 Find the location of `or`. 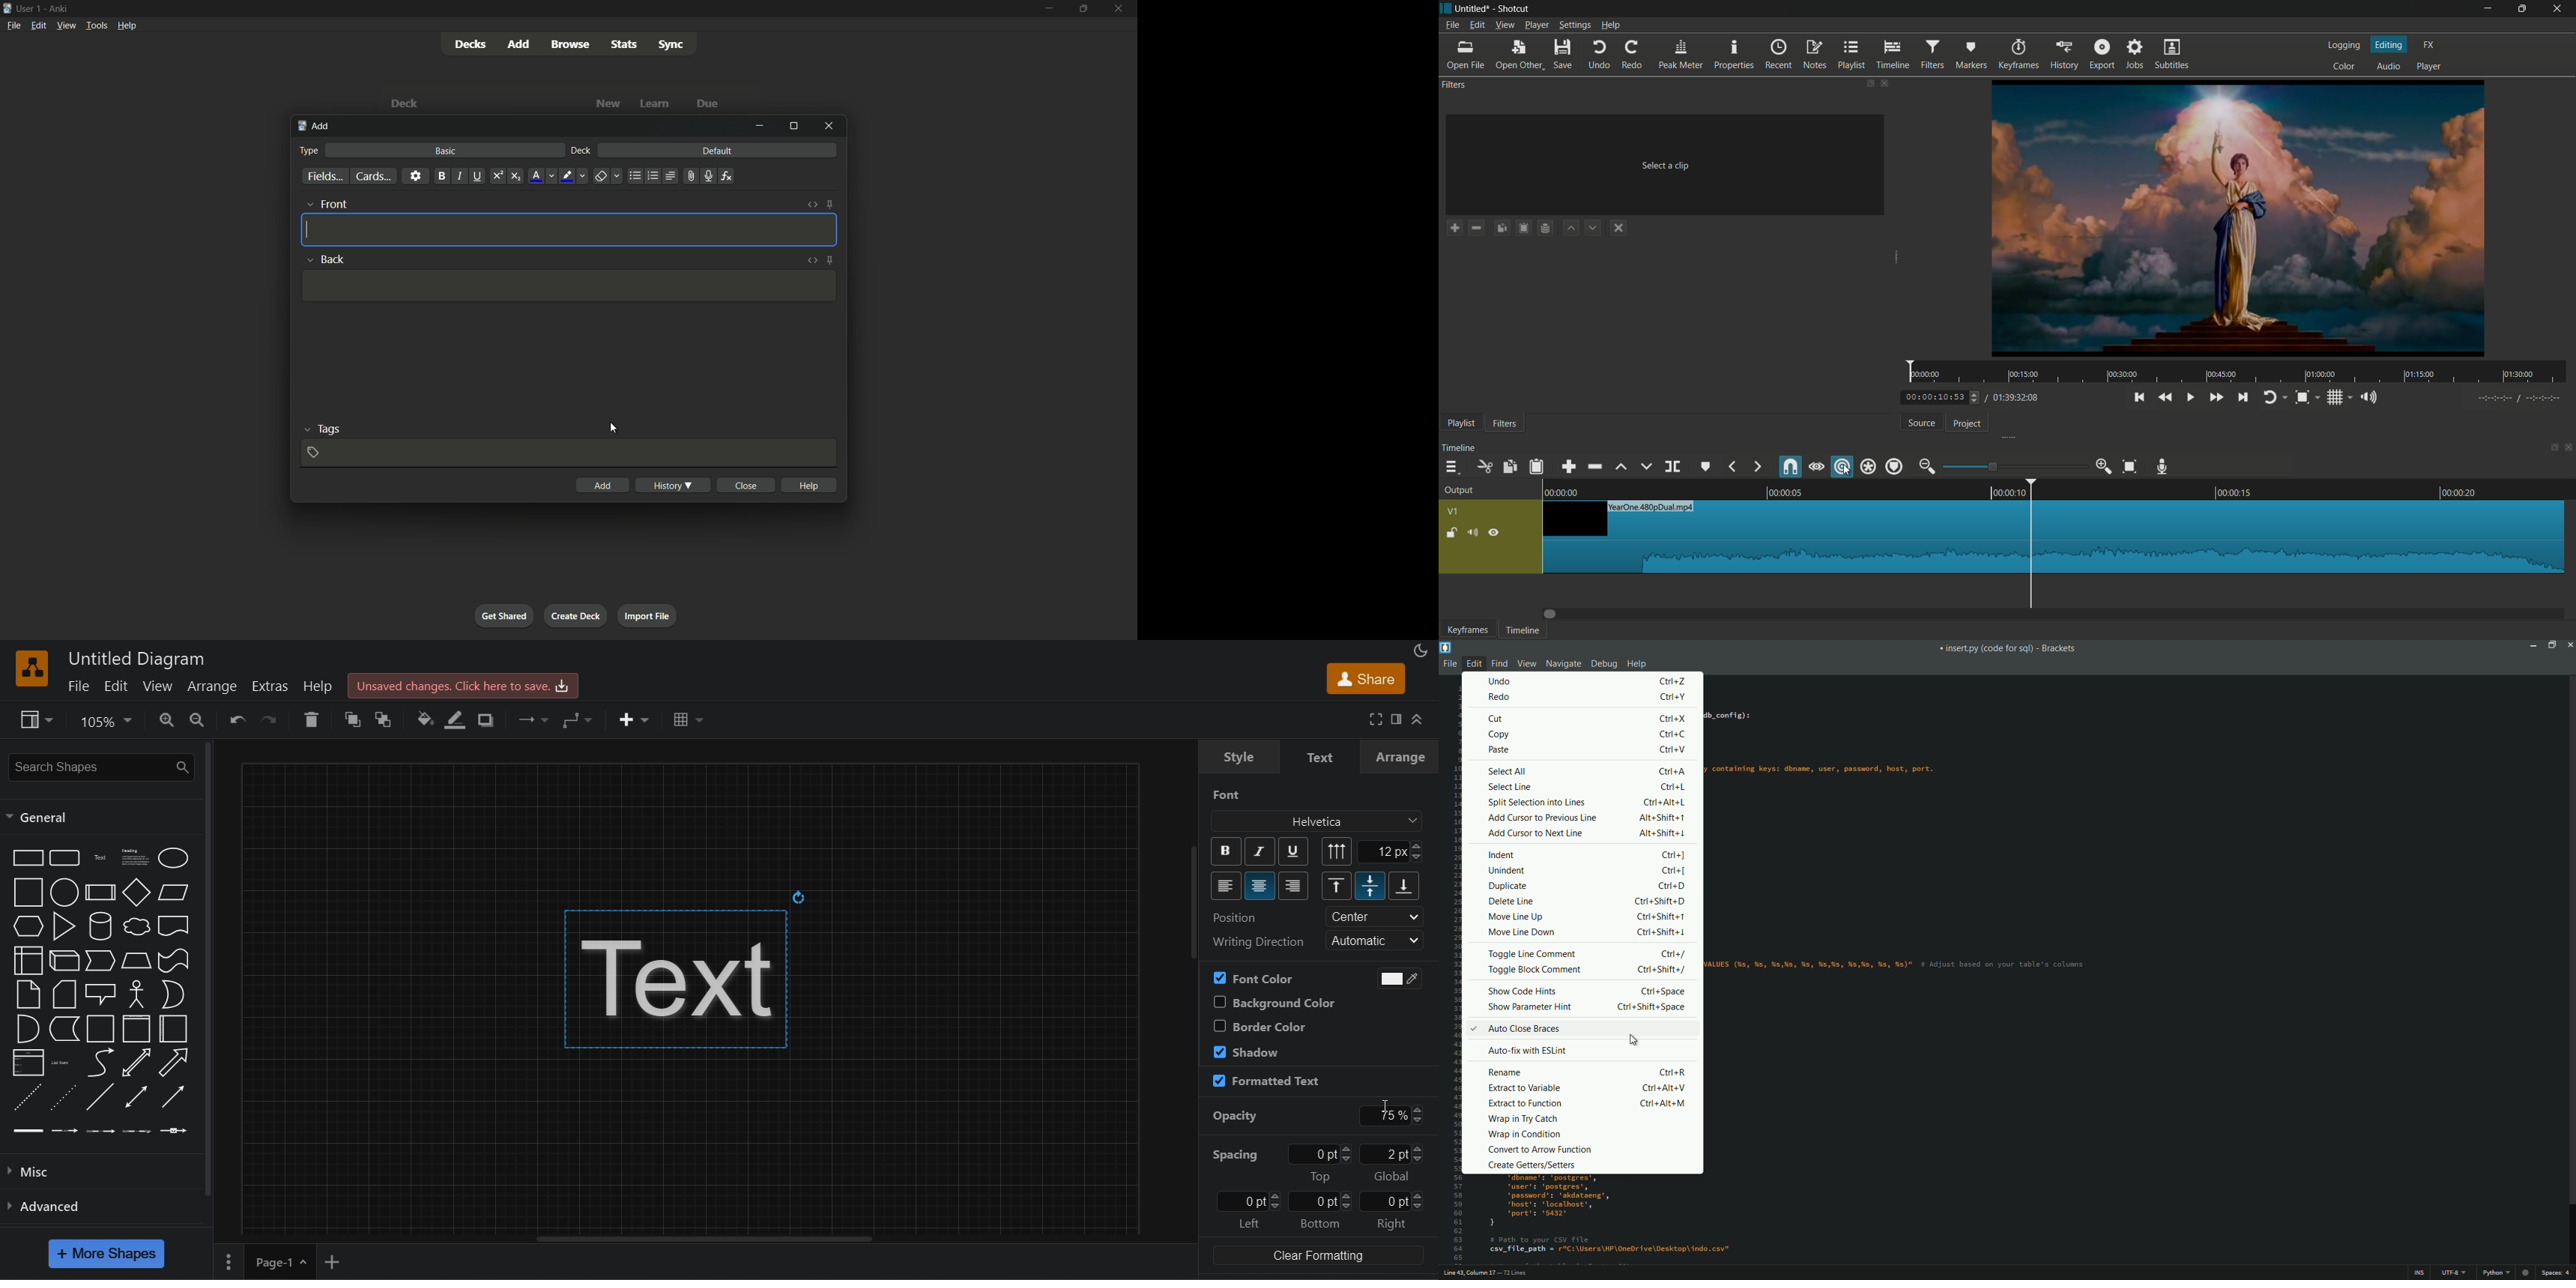

or is located at coordinates (173, 994).